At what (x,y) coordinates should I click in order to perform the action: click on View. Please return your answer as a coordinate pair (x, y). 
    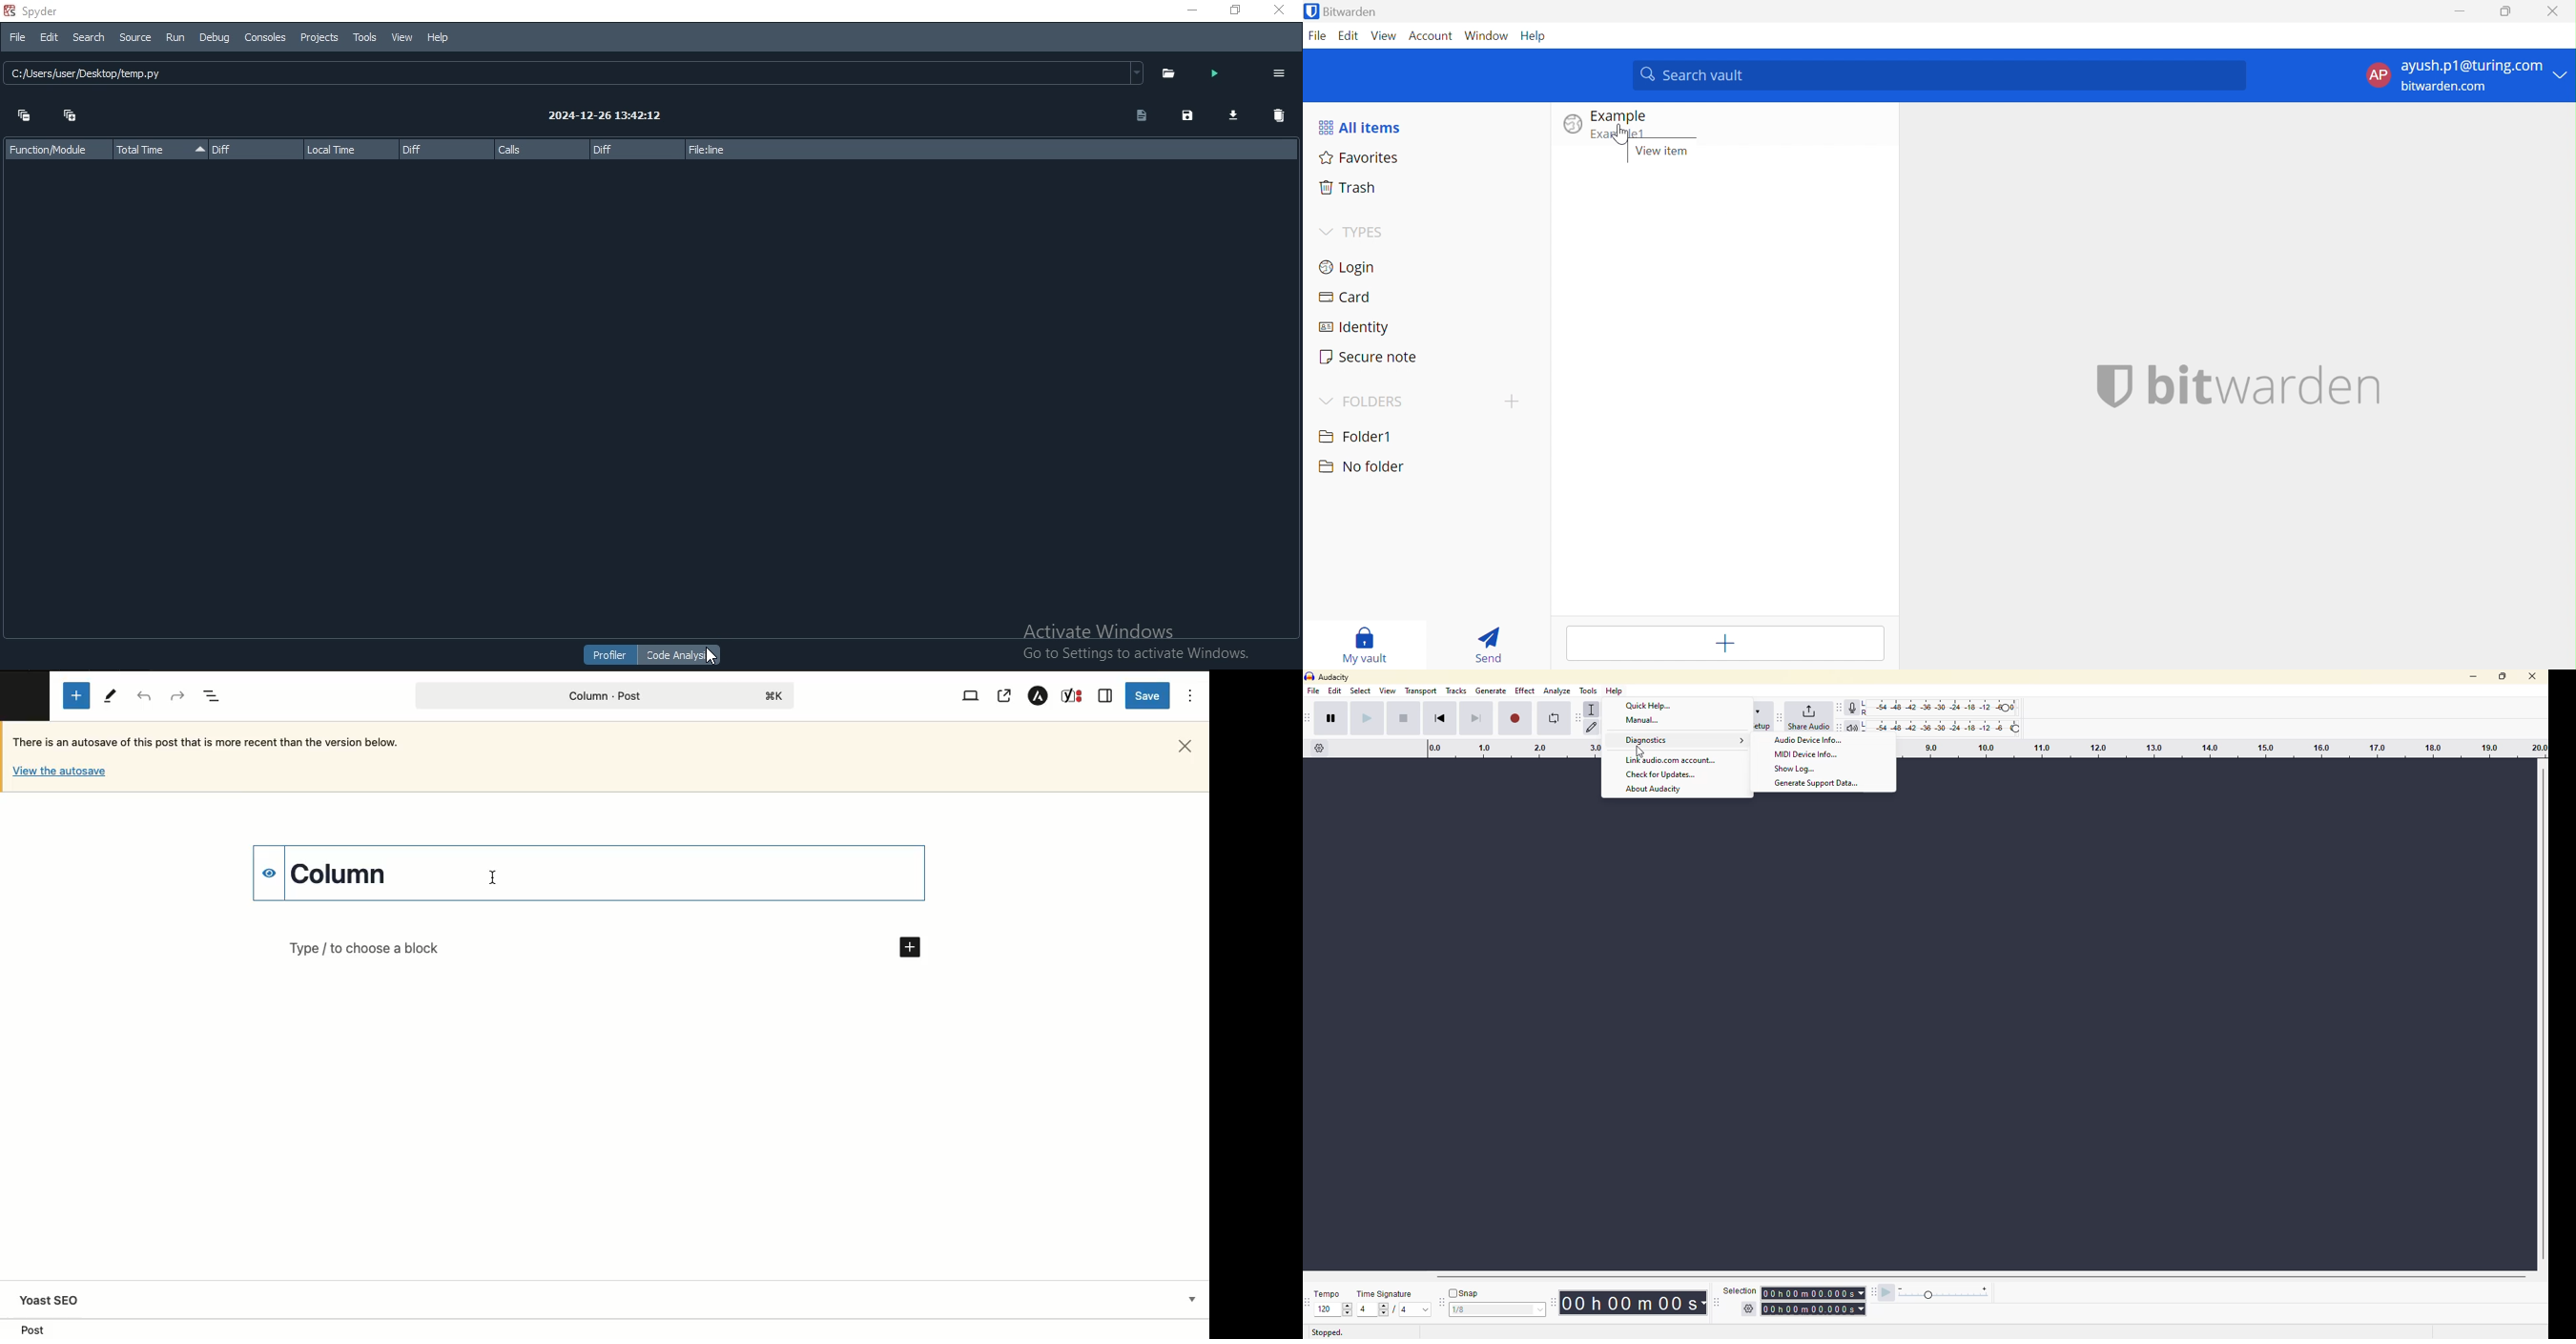
    Looking at the image, I should click on (402, 38).